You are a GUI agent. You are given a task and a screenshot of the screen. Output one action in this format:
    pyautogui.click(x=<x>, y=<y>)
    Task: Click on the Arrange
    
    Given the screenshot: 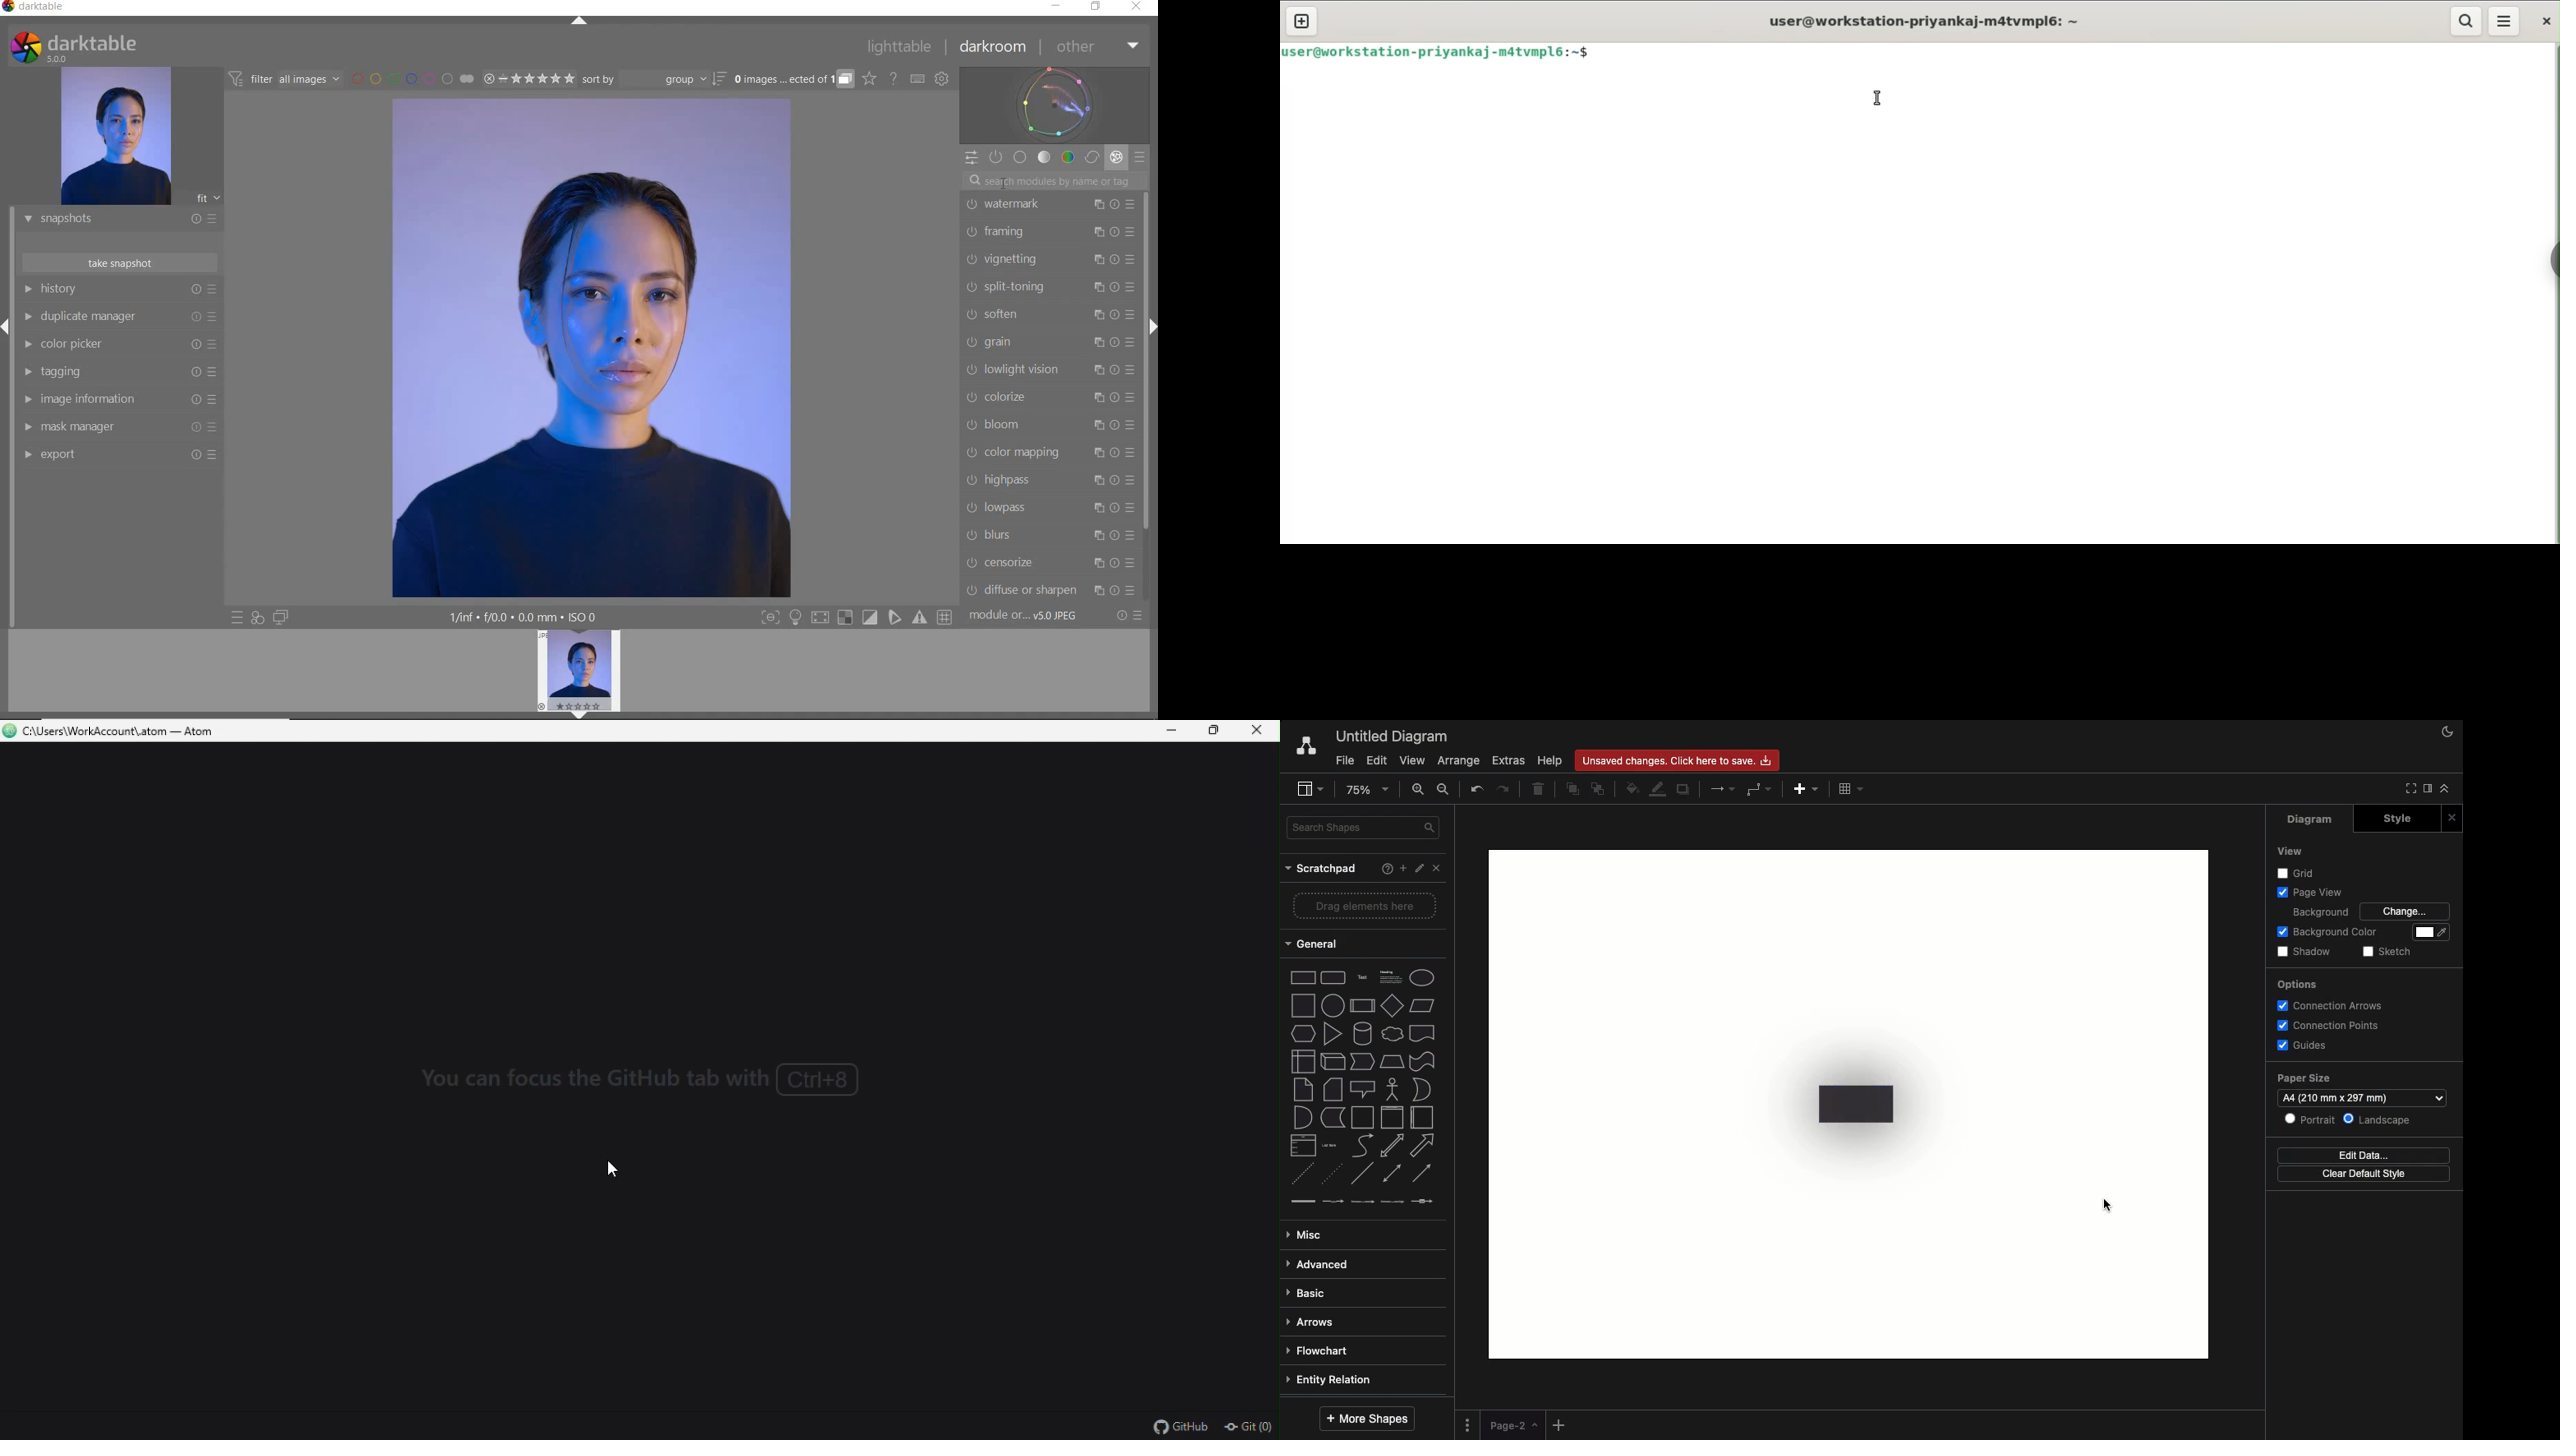 What is the action you would take?
    pyautogui.click(x=1459, y=761)
    